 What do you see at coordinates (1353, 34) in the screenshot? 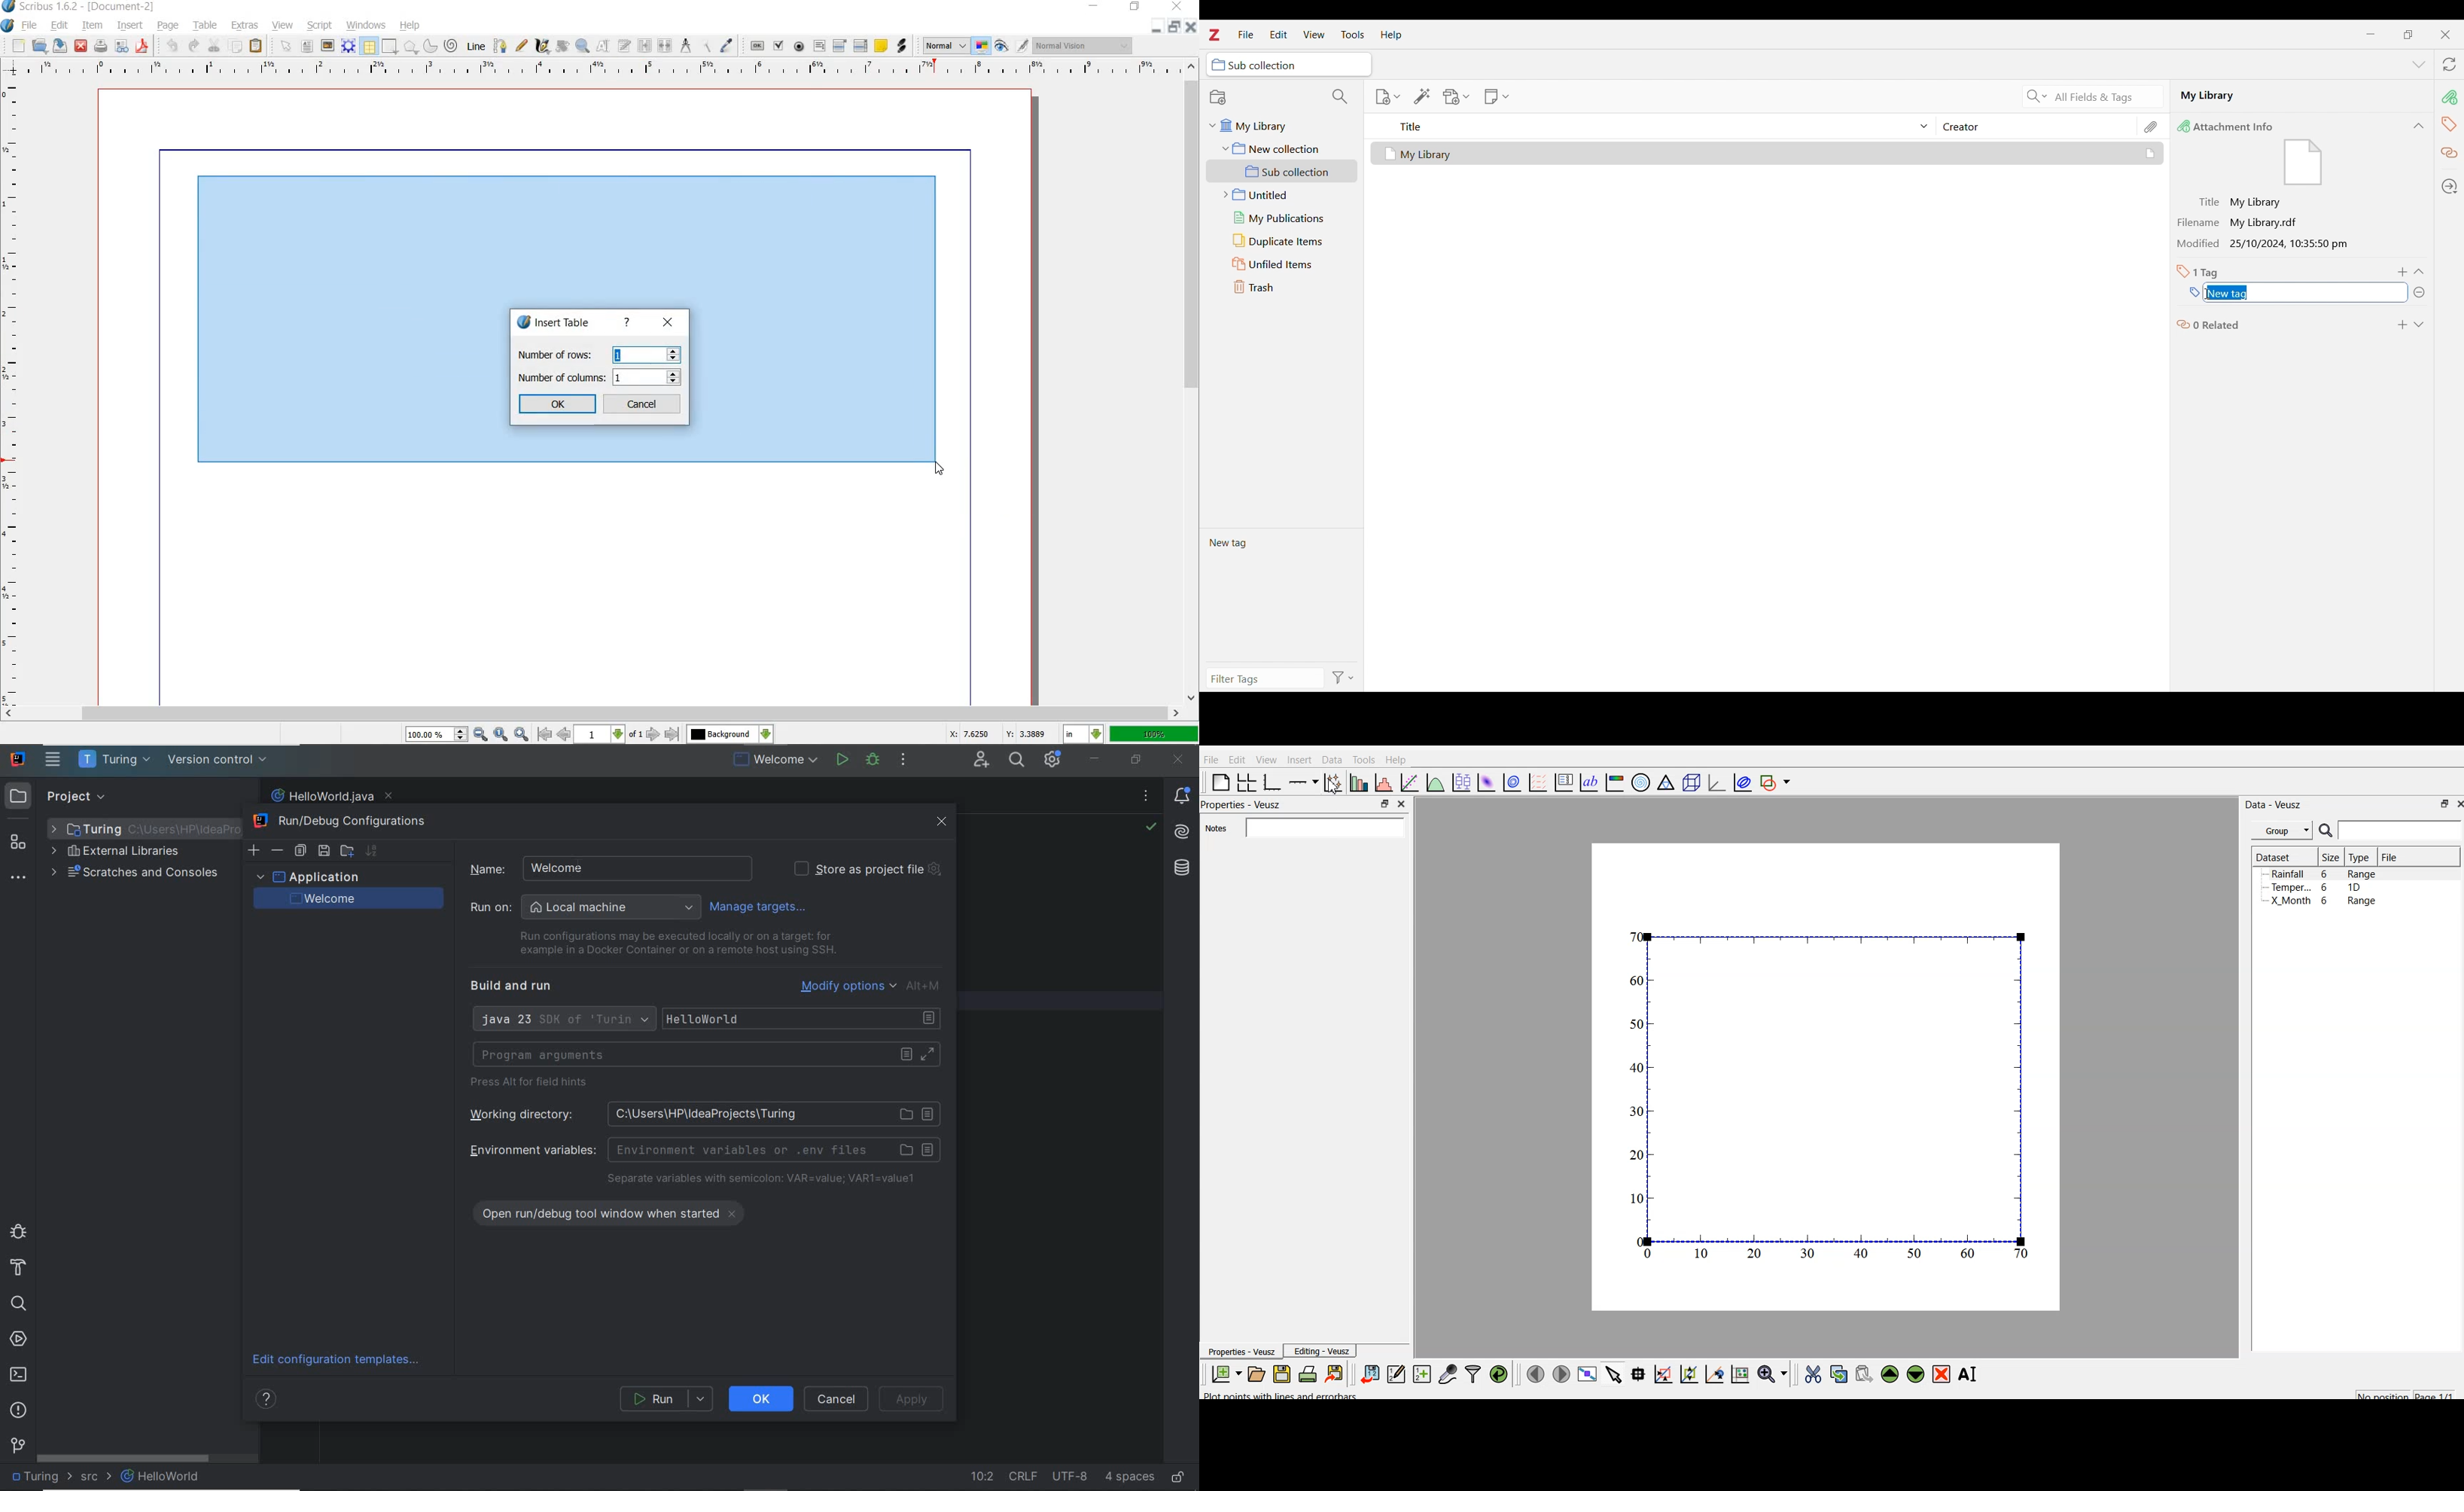
I see `Tools menu` at bounding box center [1353, 34].